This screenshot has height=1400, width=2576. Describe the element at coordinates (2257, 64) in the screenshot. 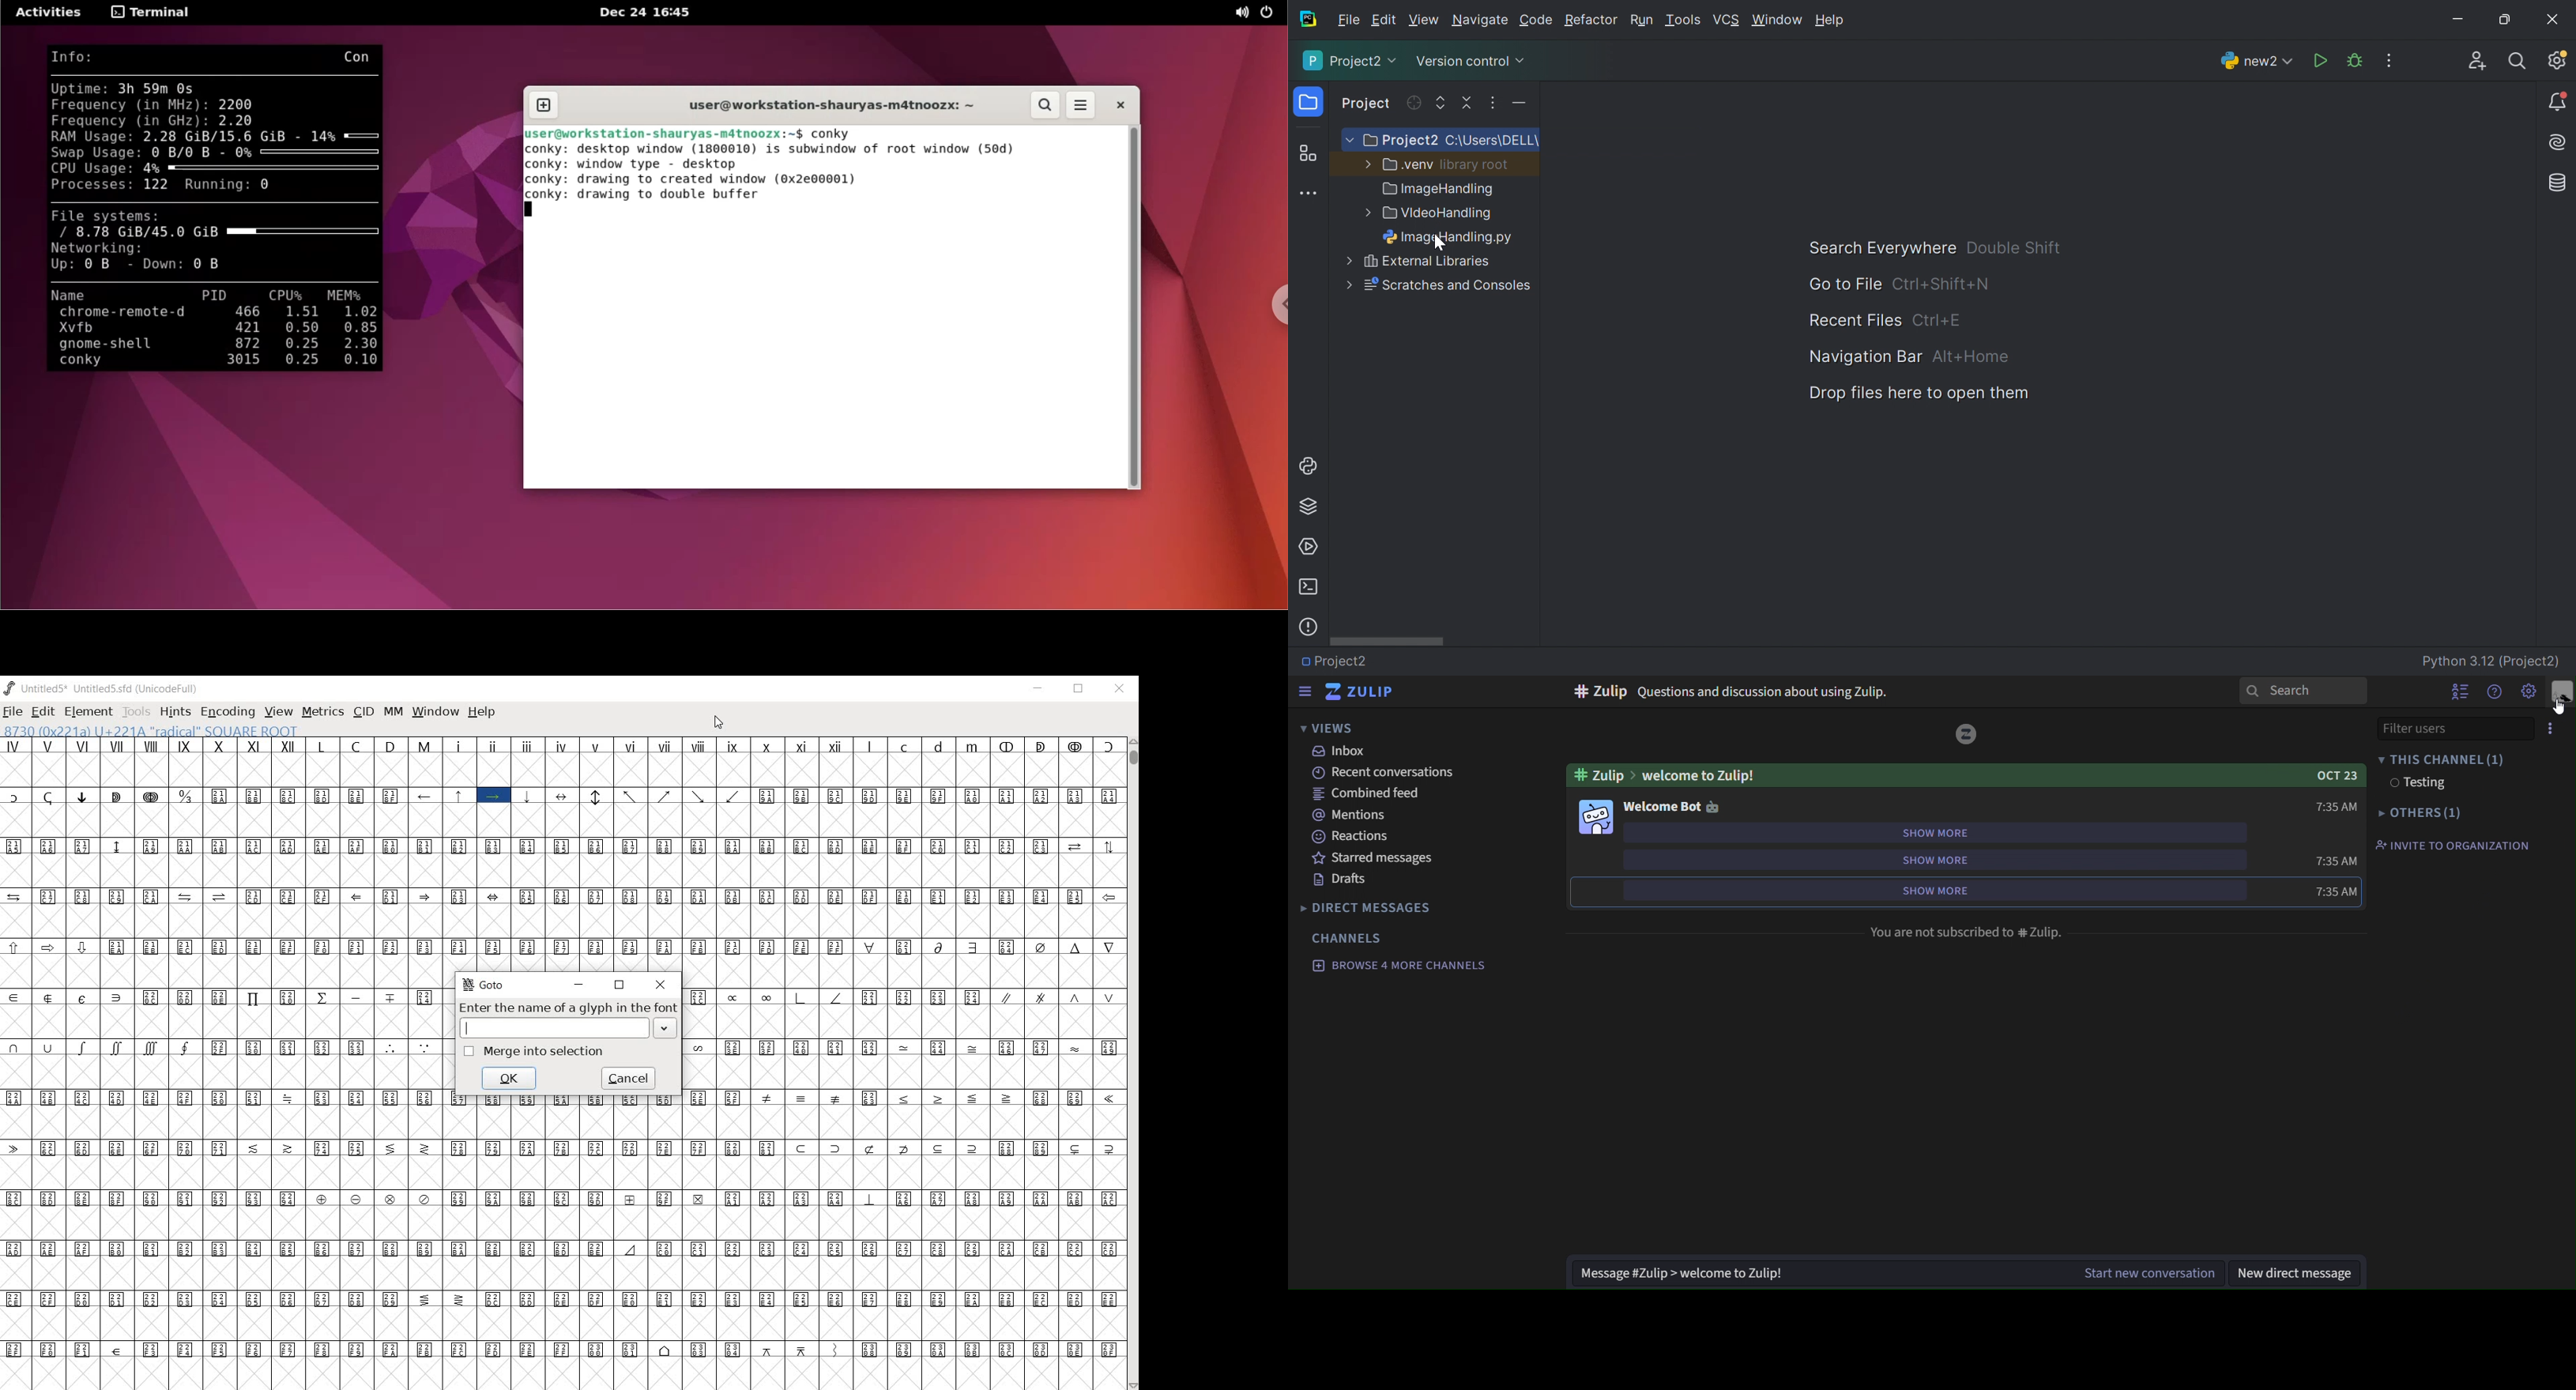

I see `new2` at that location.